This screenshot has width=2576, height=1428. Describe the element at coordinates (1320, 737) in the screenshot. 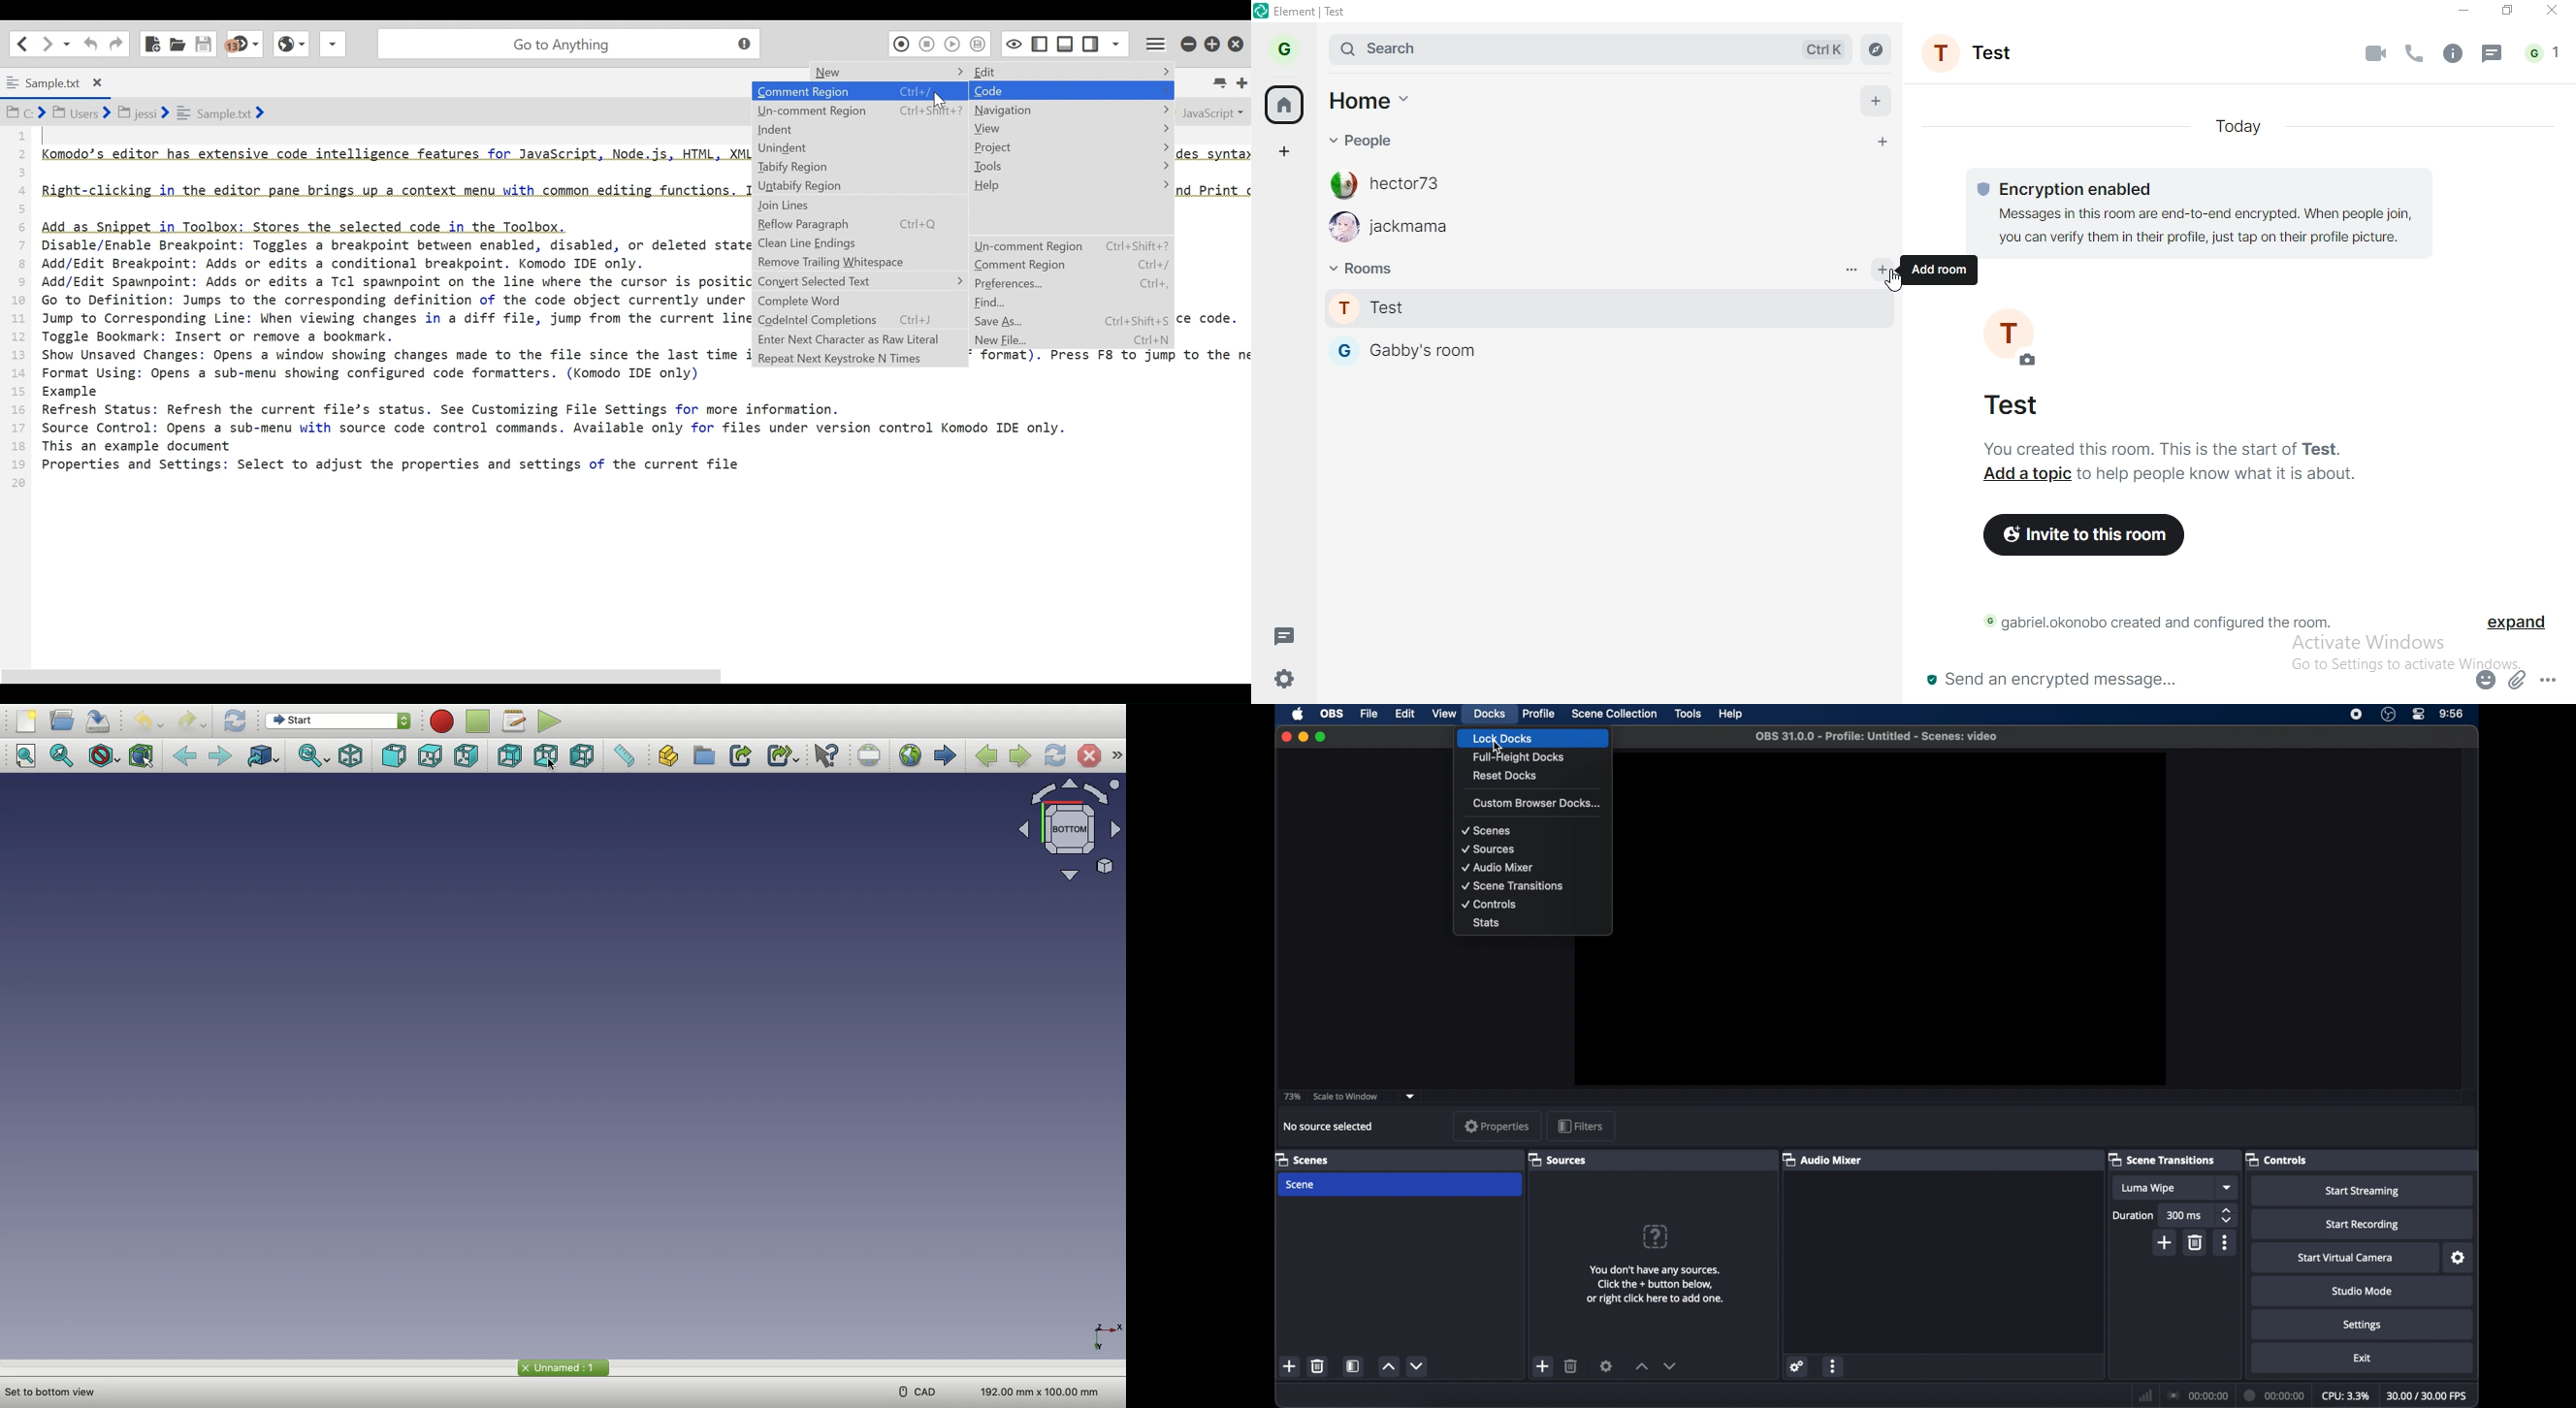

I see `maximize` at that location.